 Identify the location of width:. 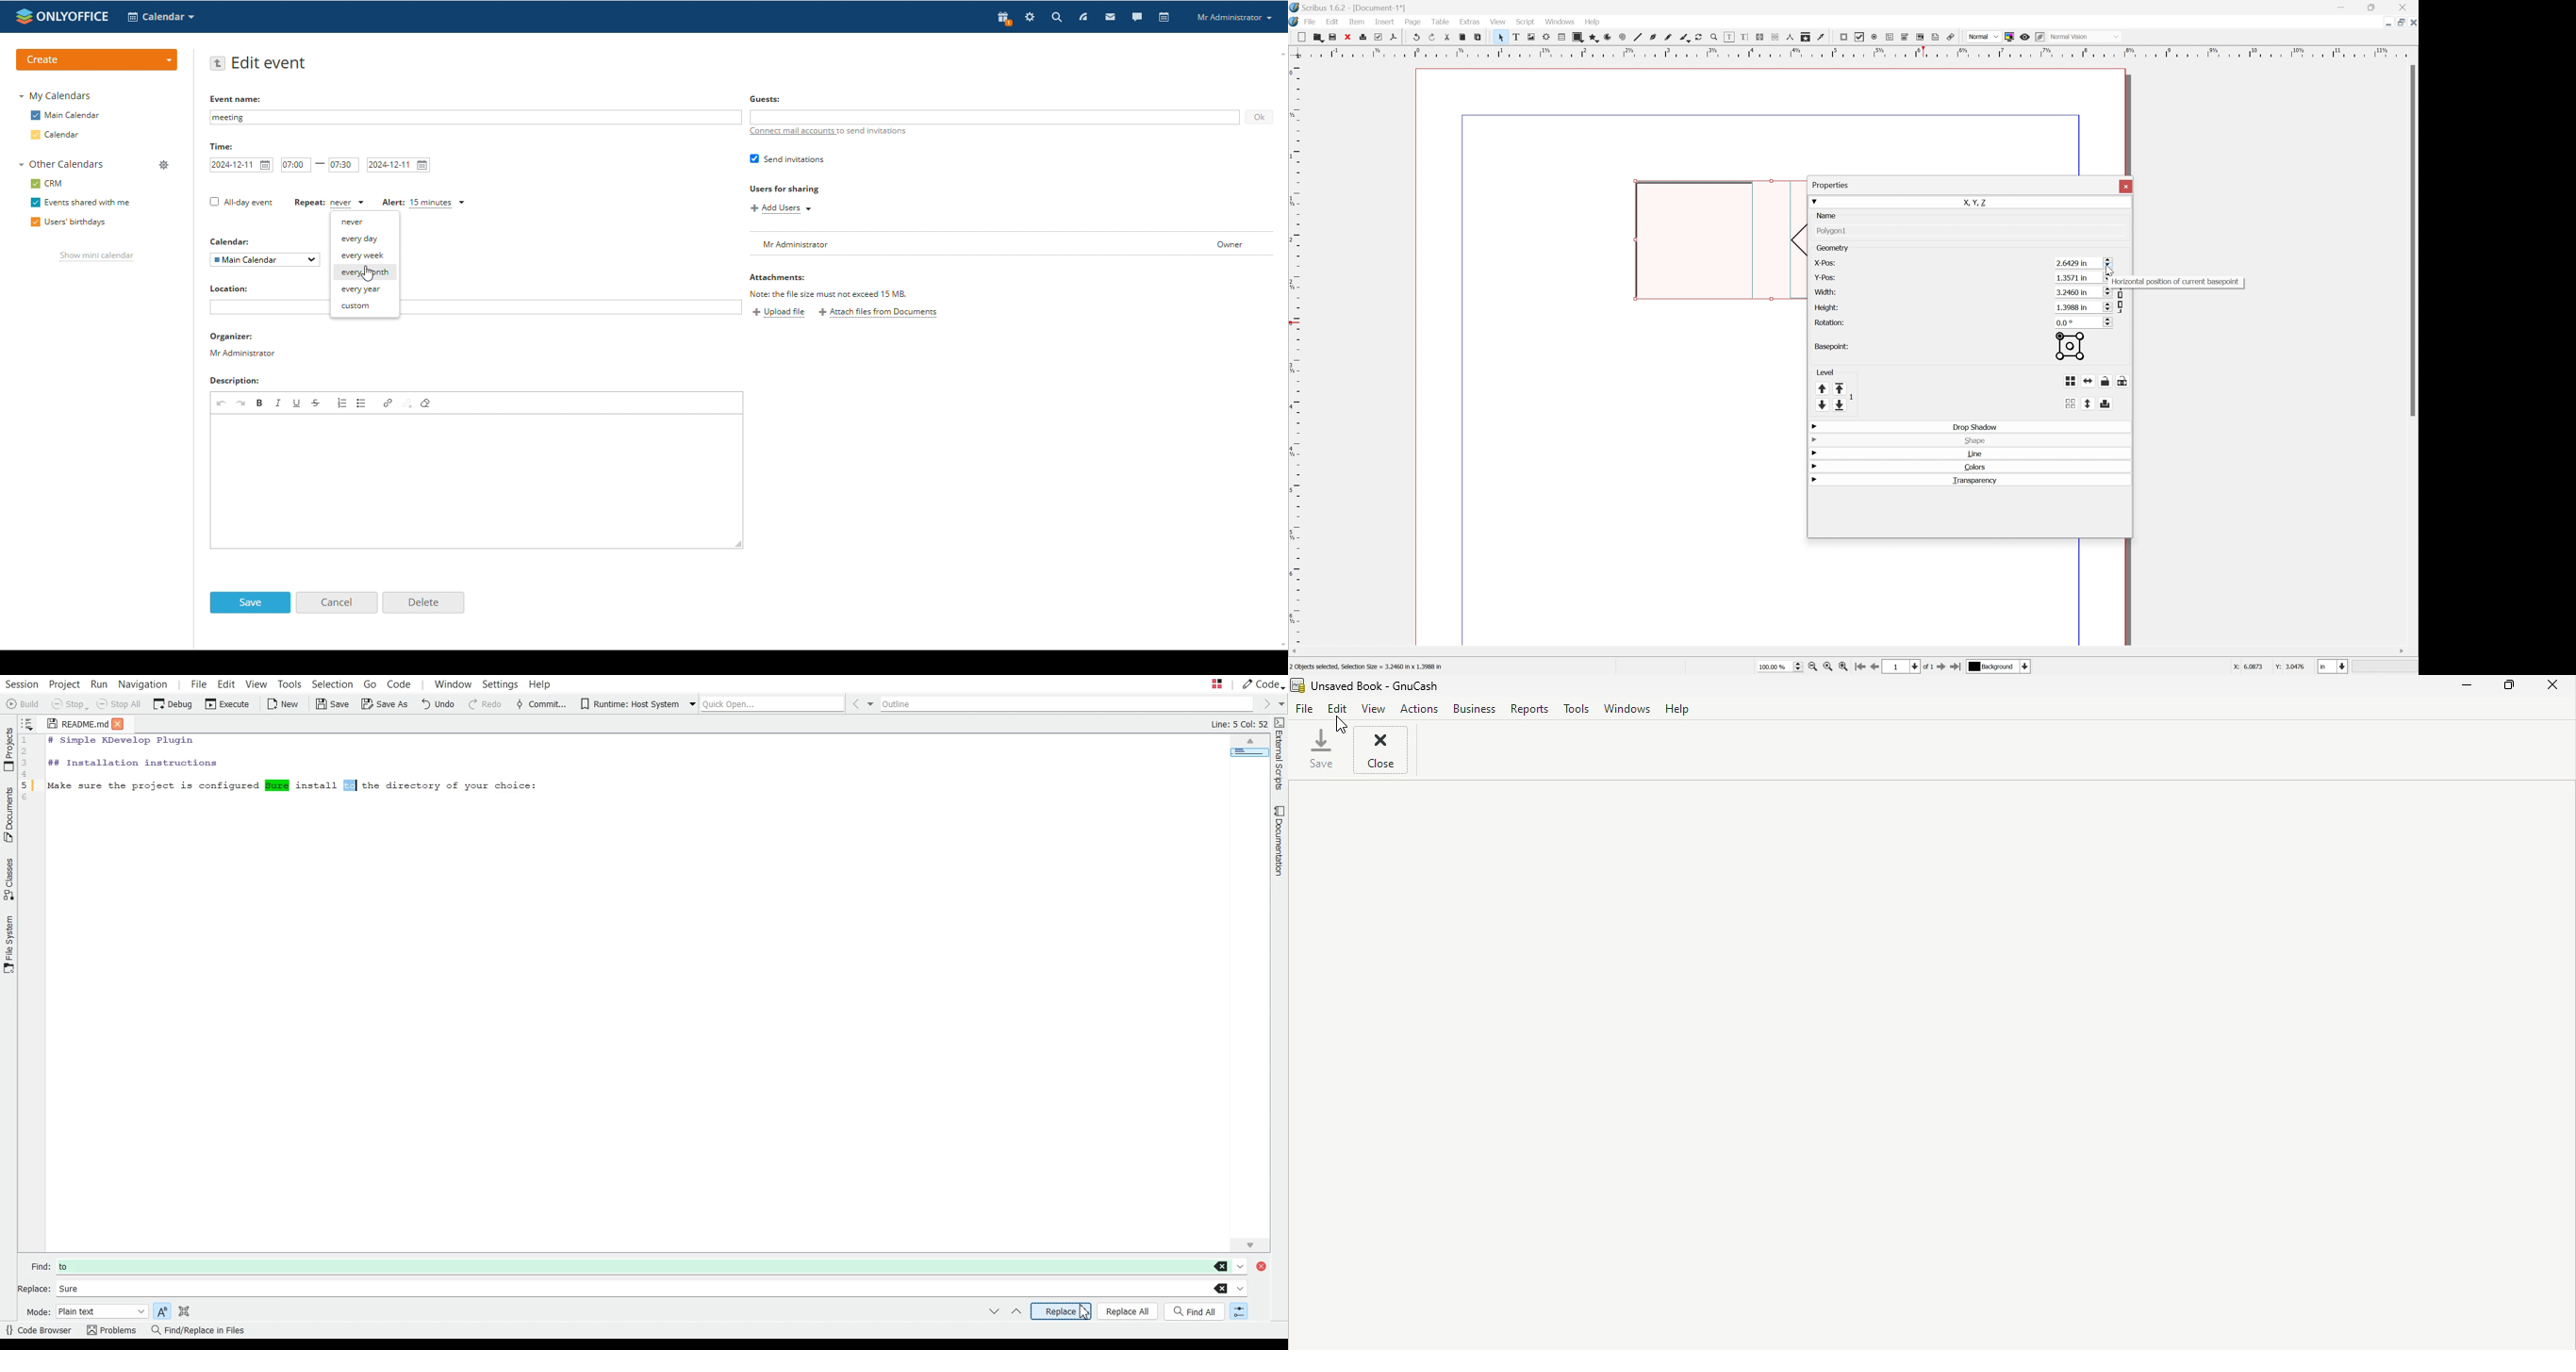
(1824, 291).